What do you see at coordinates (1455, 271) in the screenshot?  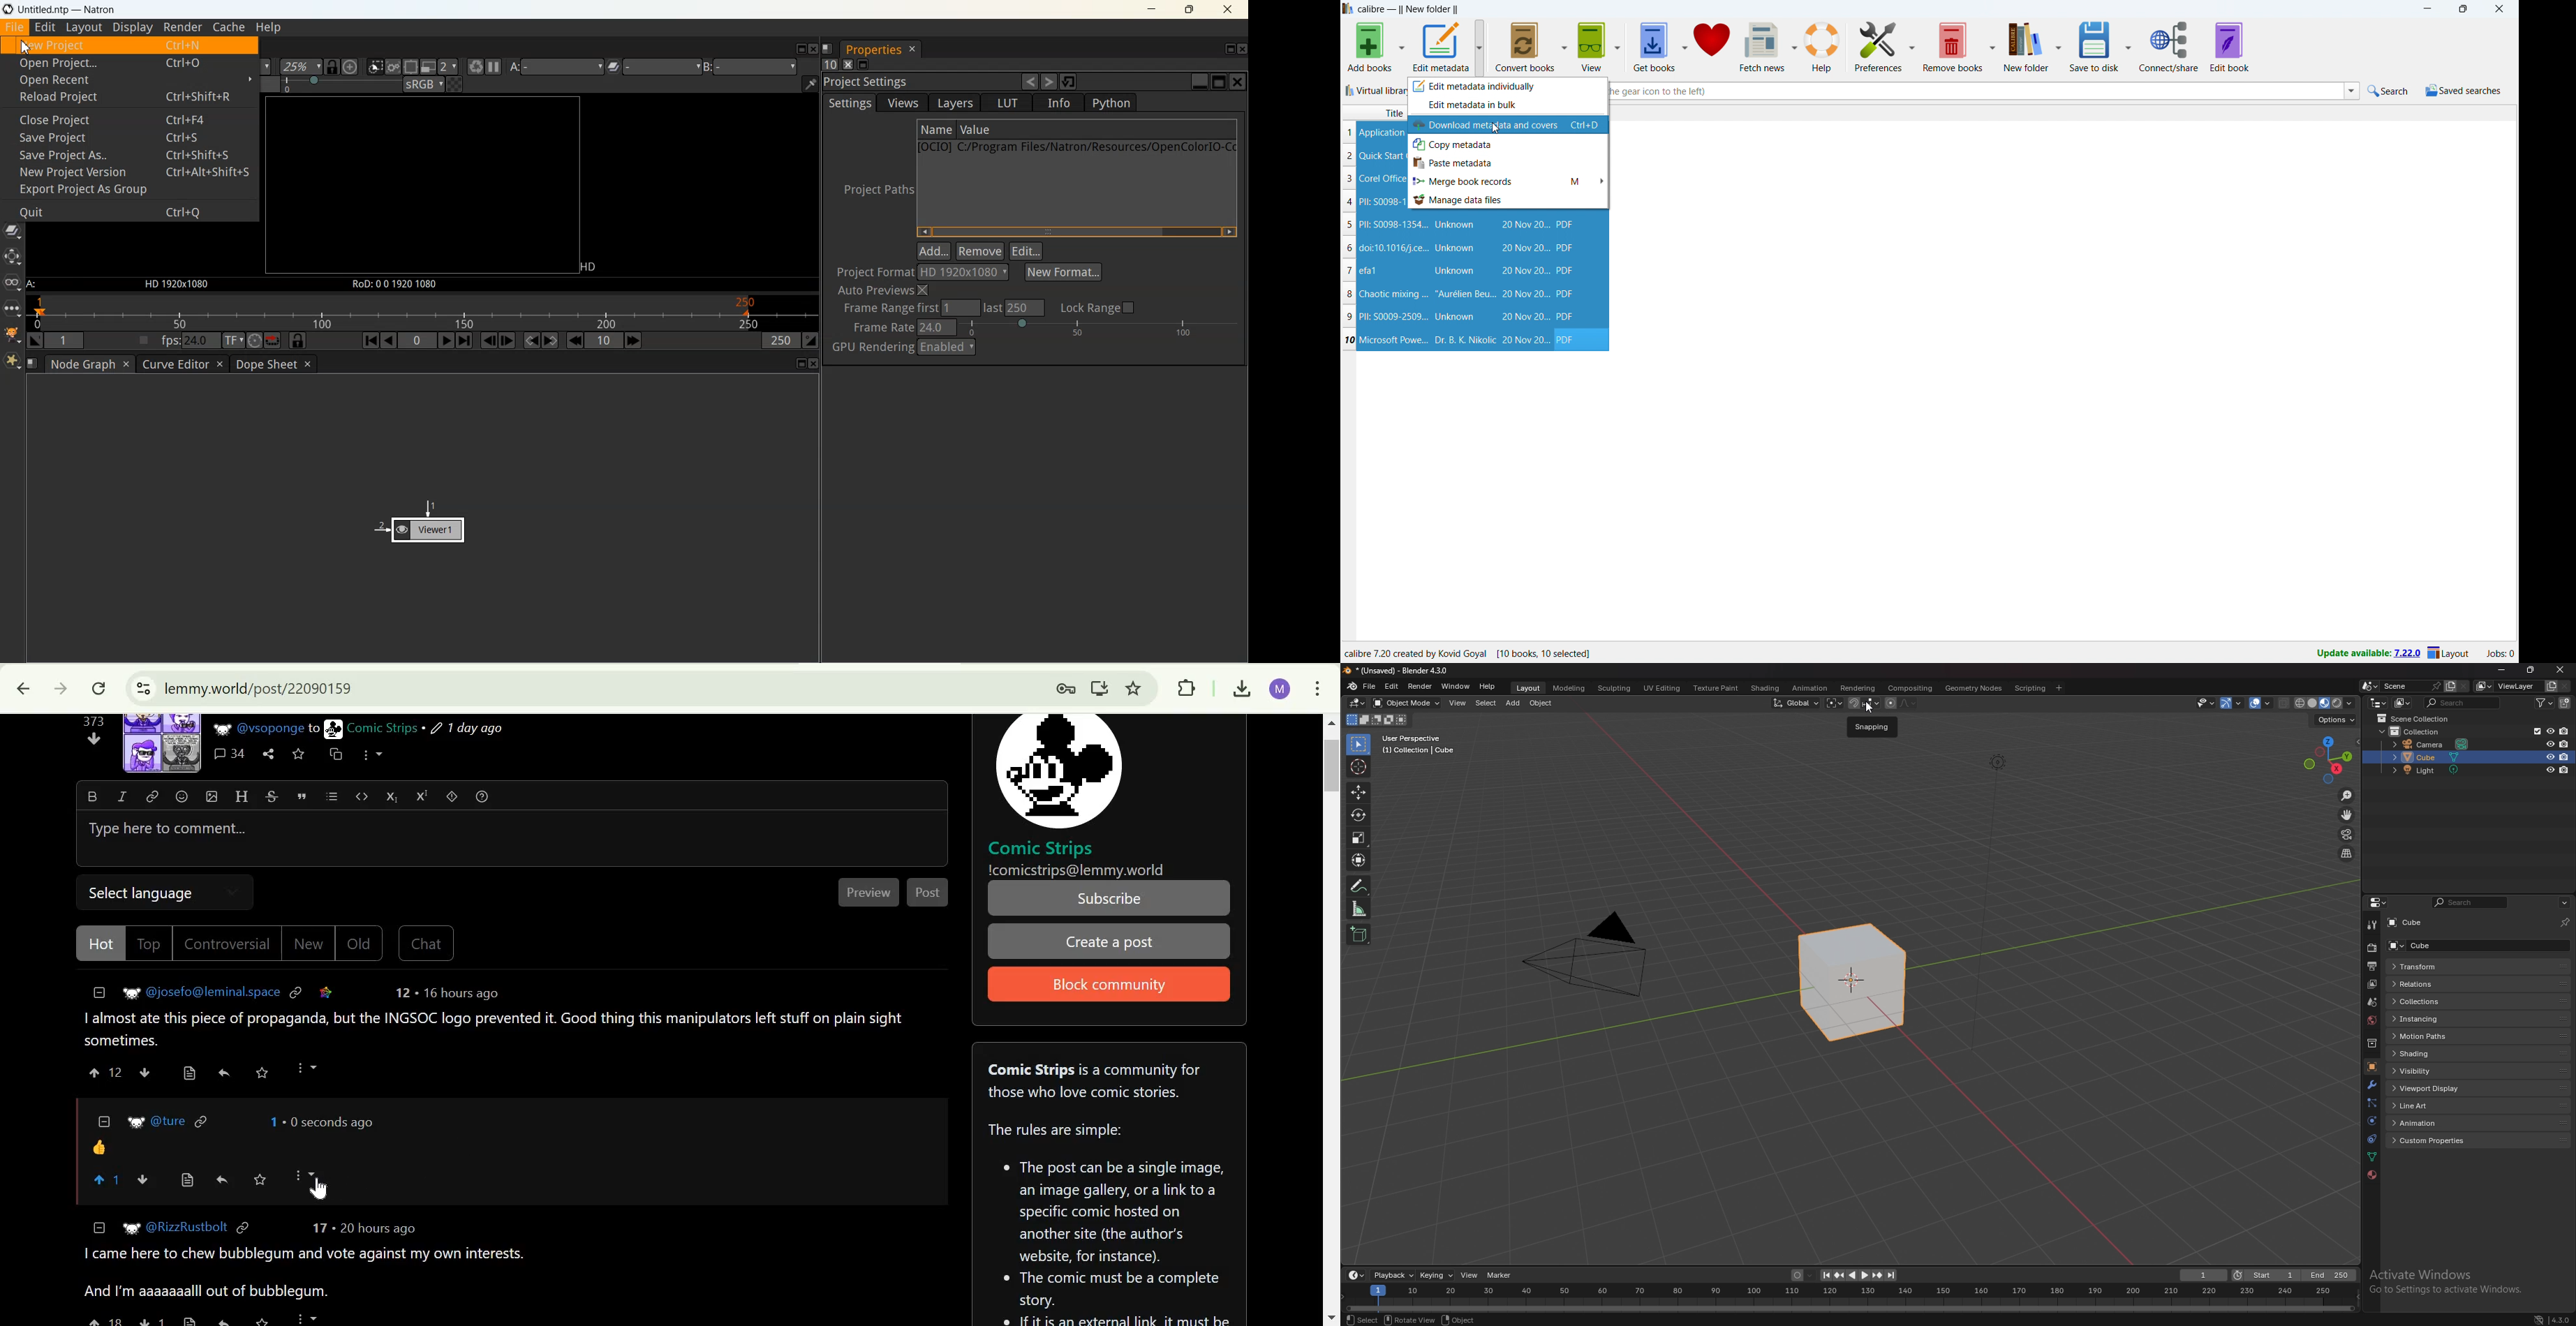 I see `Unknown` at bounding box center [1455, 271].